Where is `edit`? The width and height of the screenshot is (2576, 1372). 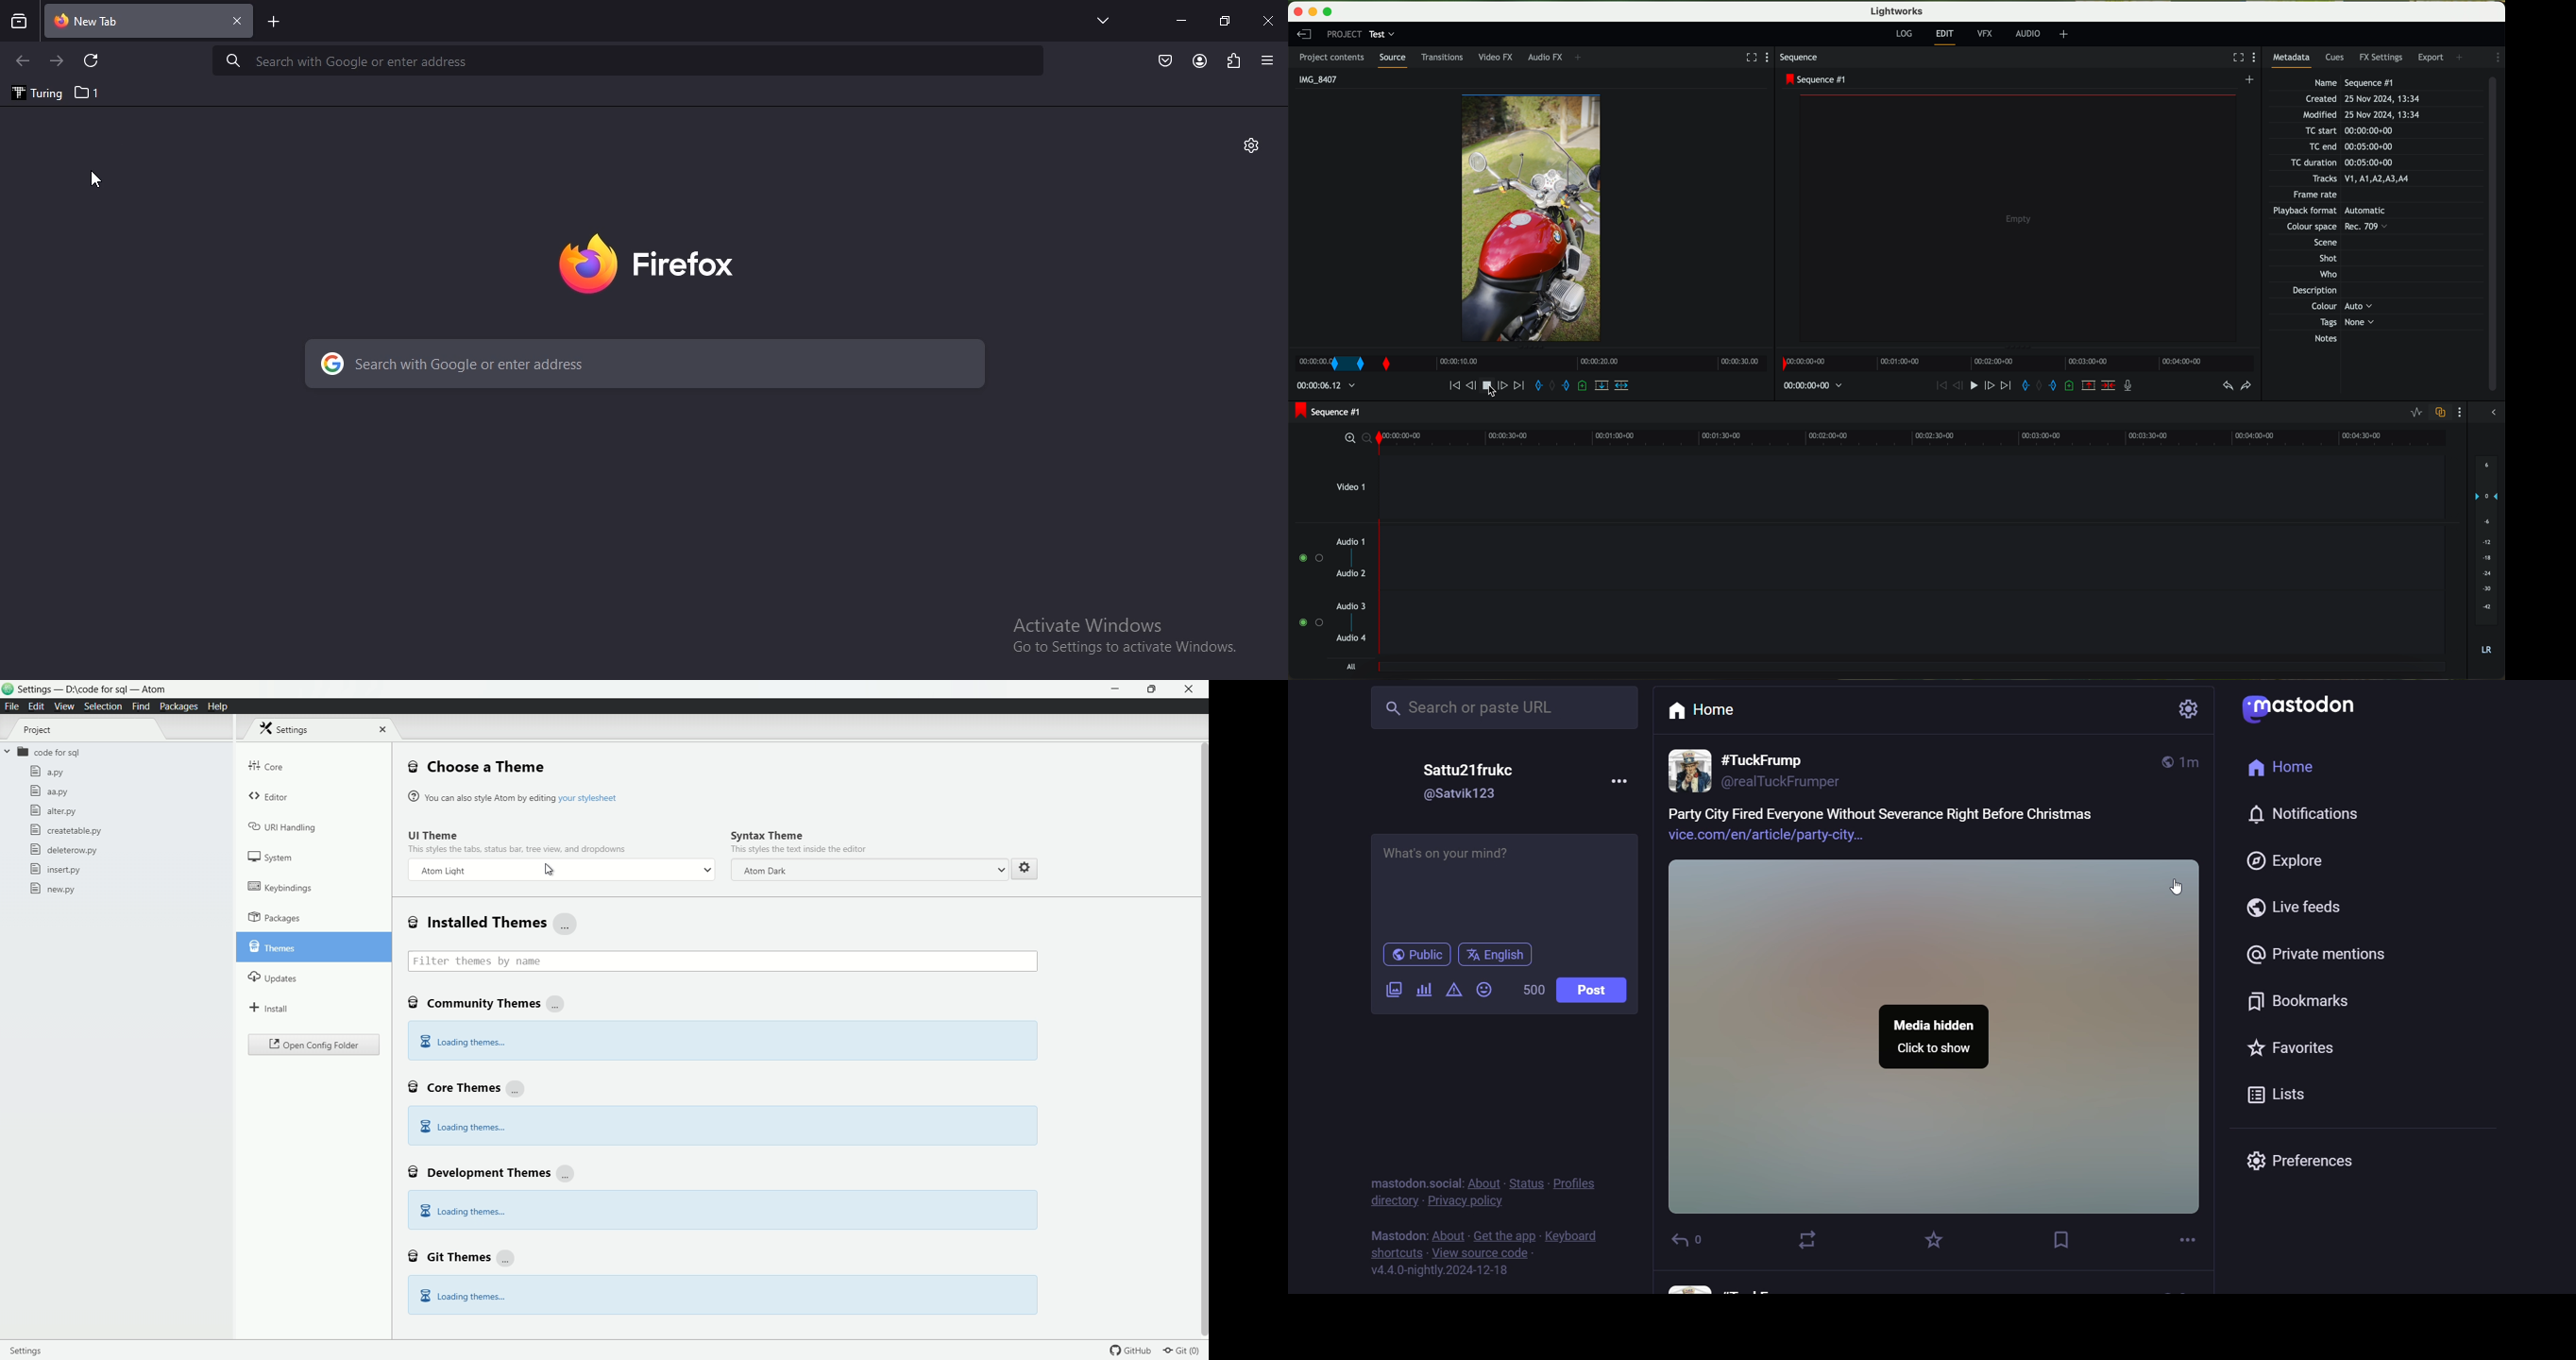 edit is located at coordinates (1946, 37).